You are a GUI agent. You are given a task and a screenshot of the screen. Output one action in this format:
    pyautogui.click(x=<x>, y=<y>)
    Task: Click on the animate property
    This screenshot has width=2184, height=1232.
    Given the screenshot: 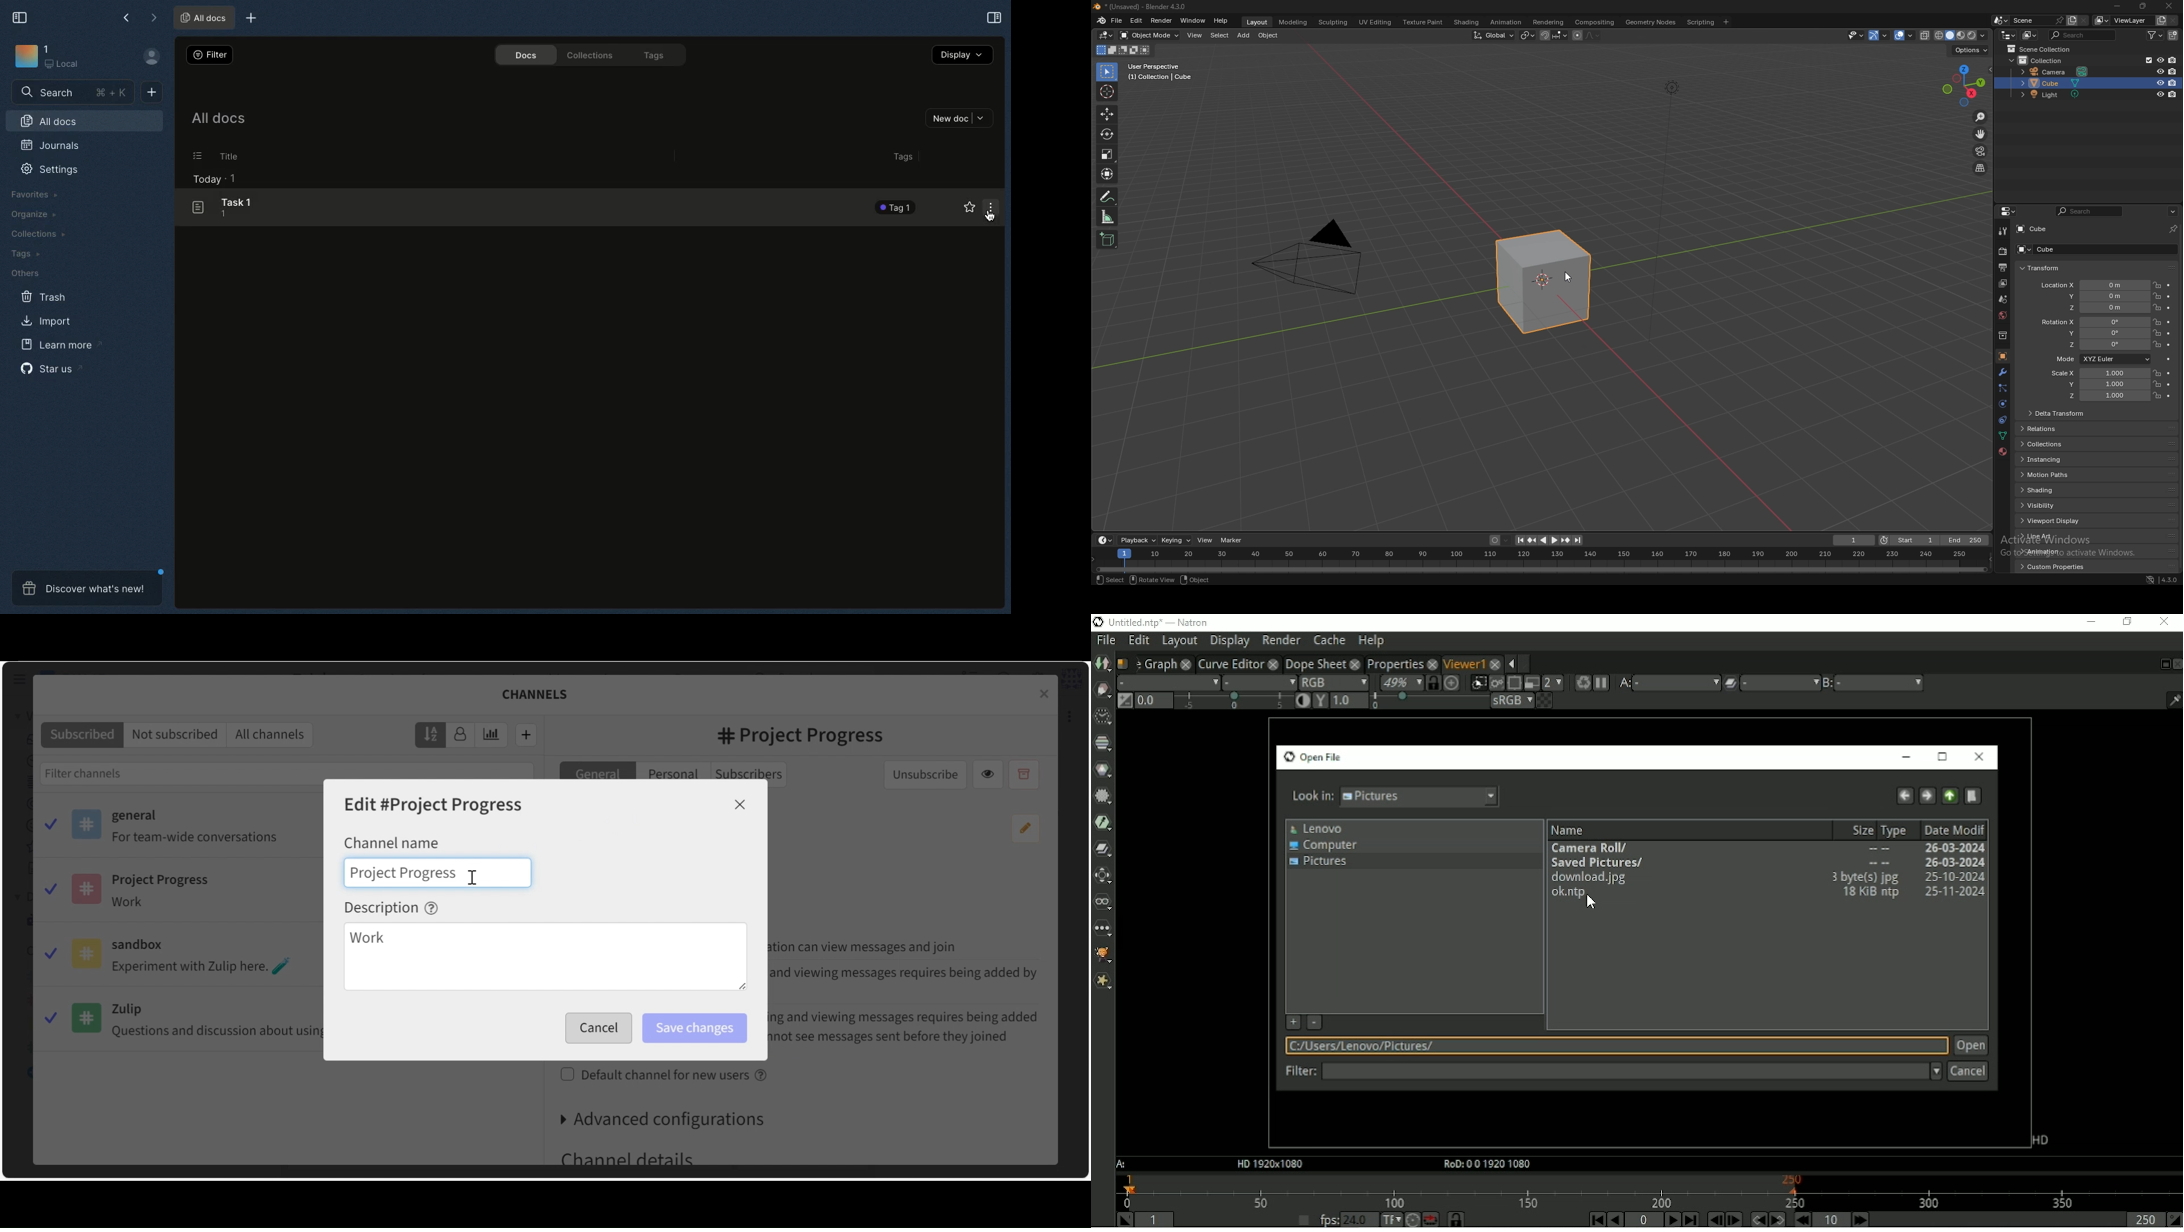 What is the action you would take?
    pyautogui.click(x=2169, y=384)
    